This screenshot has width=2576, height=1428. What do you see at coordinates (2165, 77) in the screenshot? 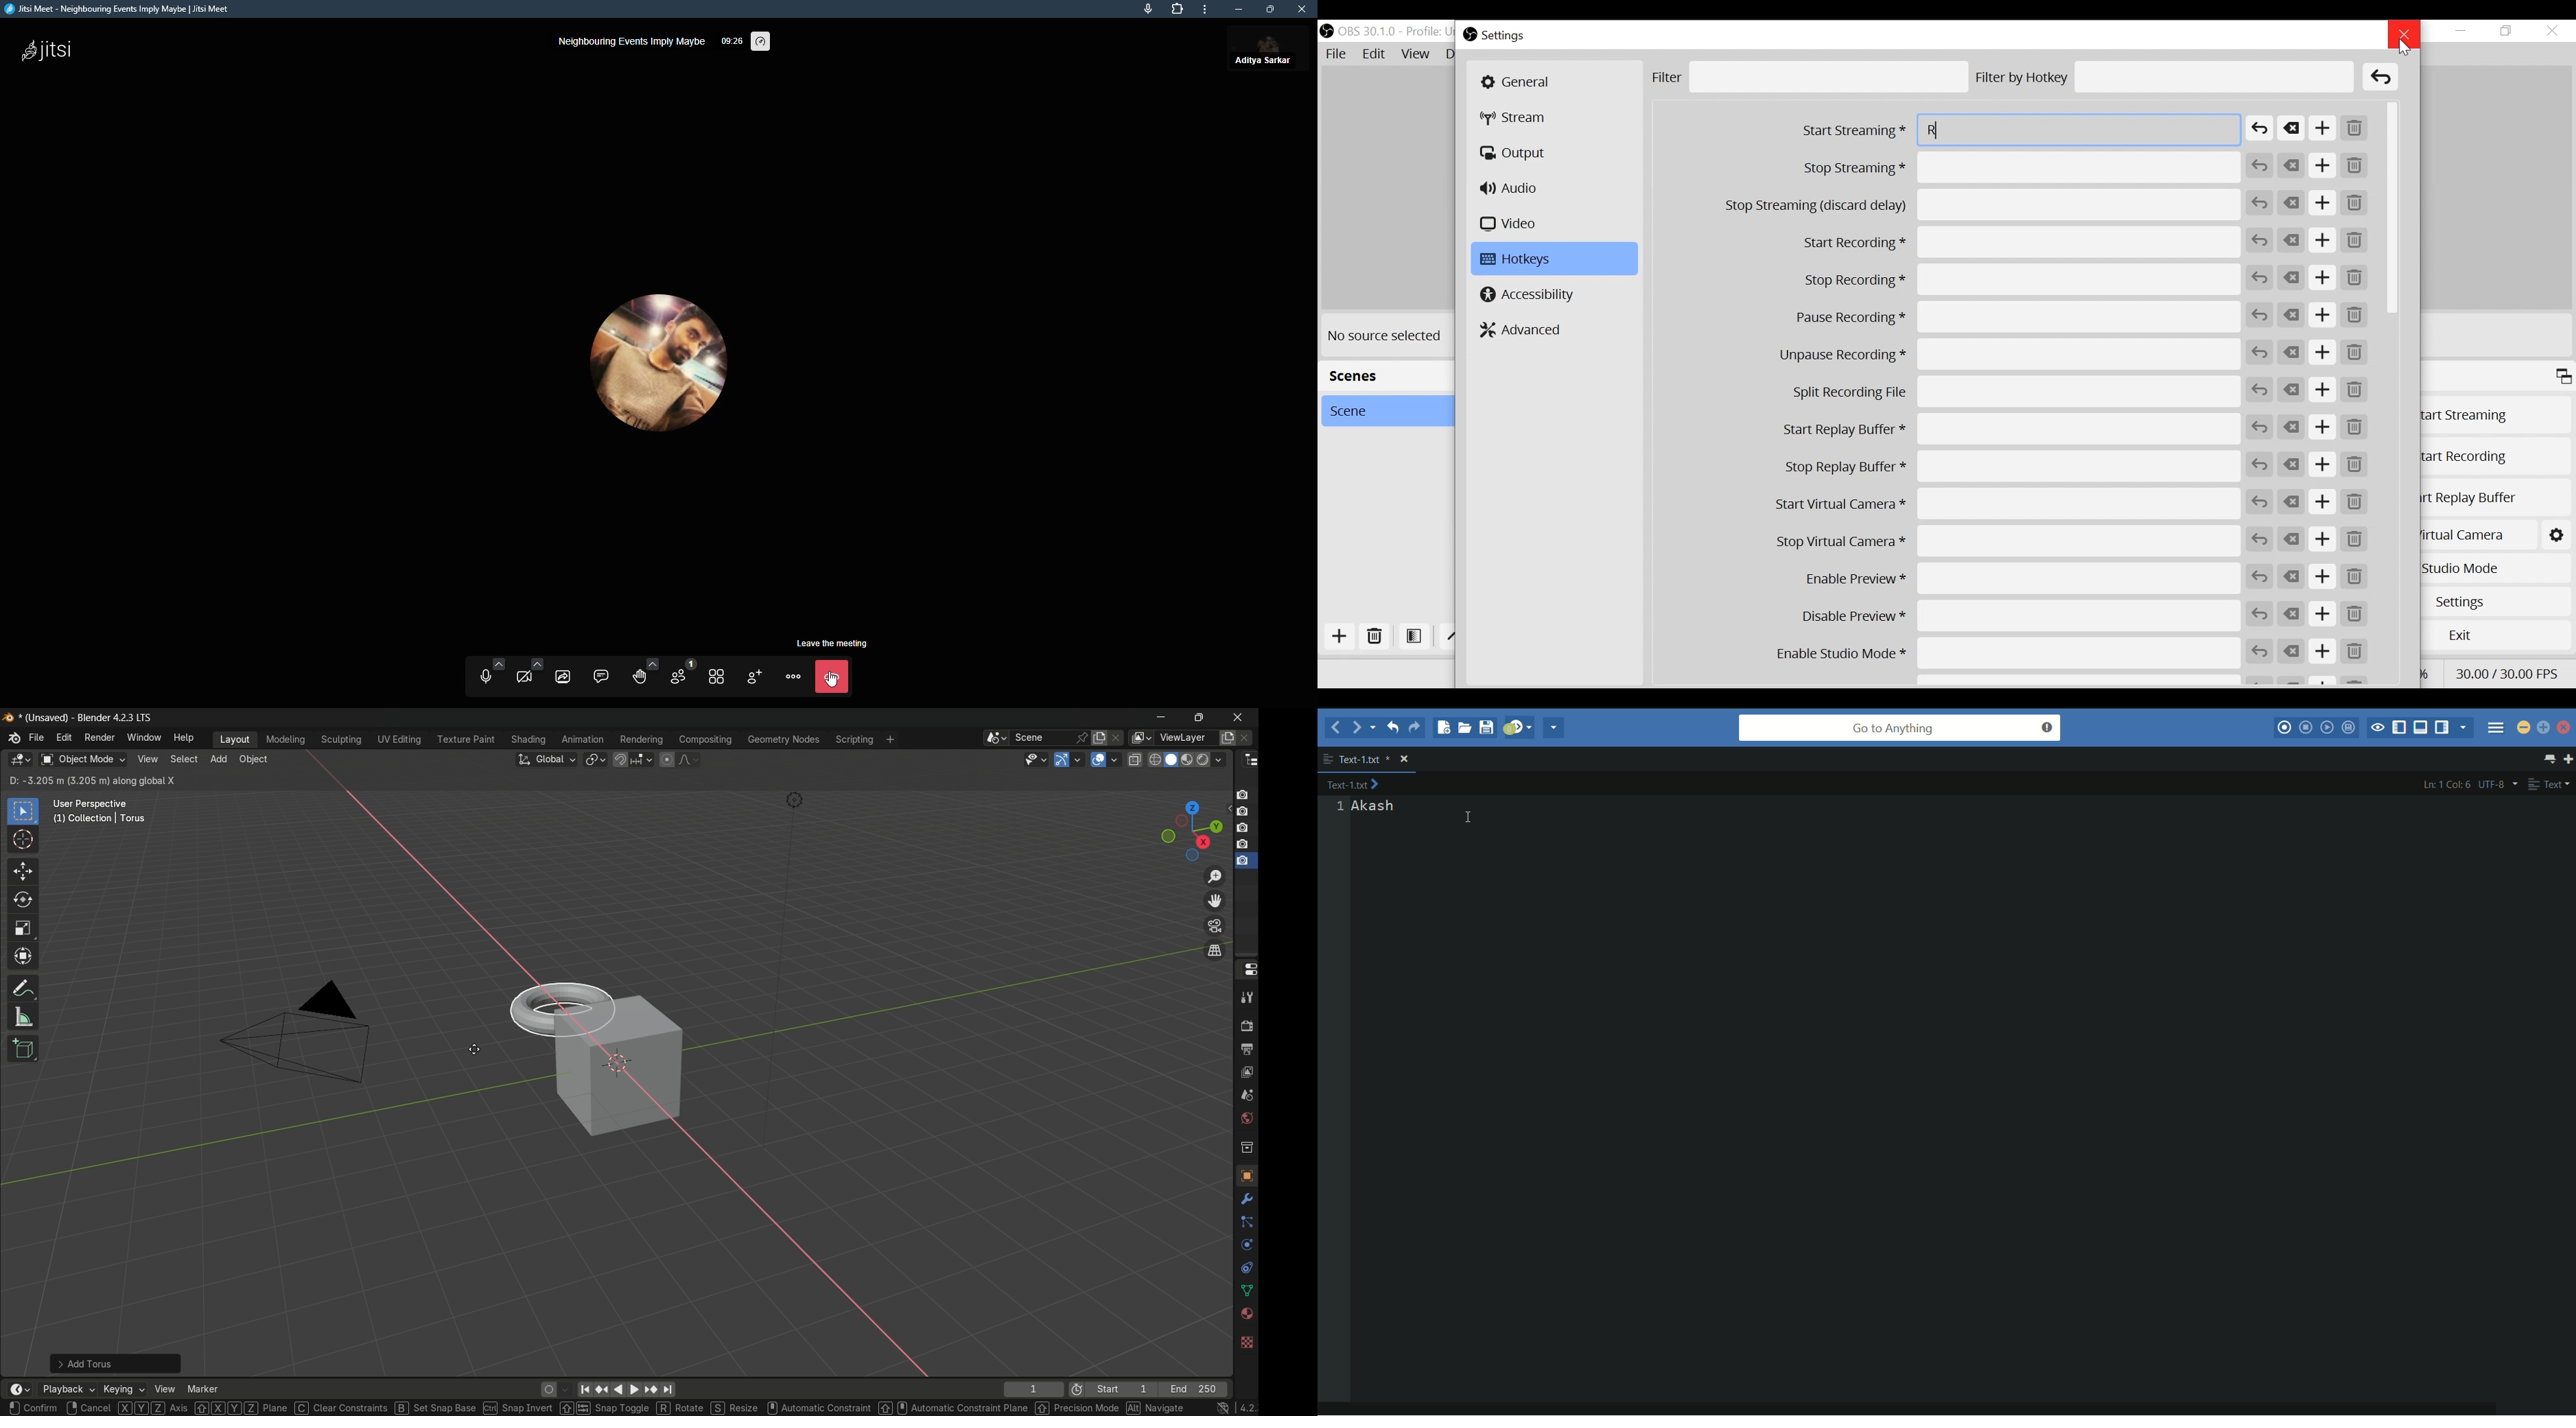
I see `Filter by Hotkey` at bounding box center [2165, 77].